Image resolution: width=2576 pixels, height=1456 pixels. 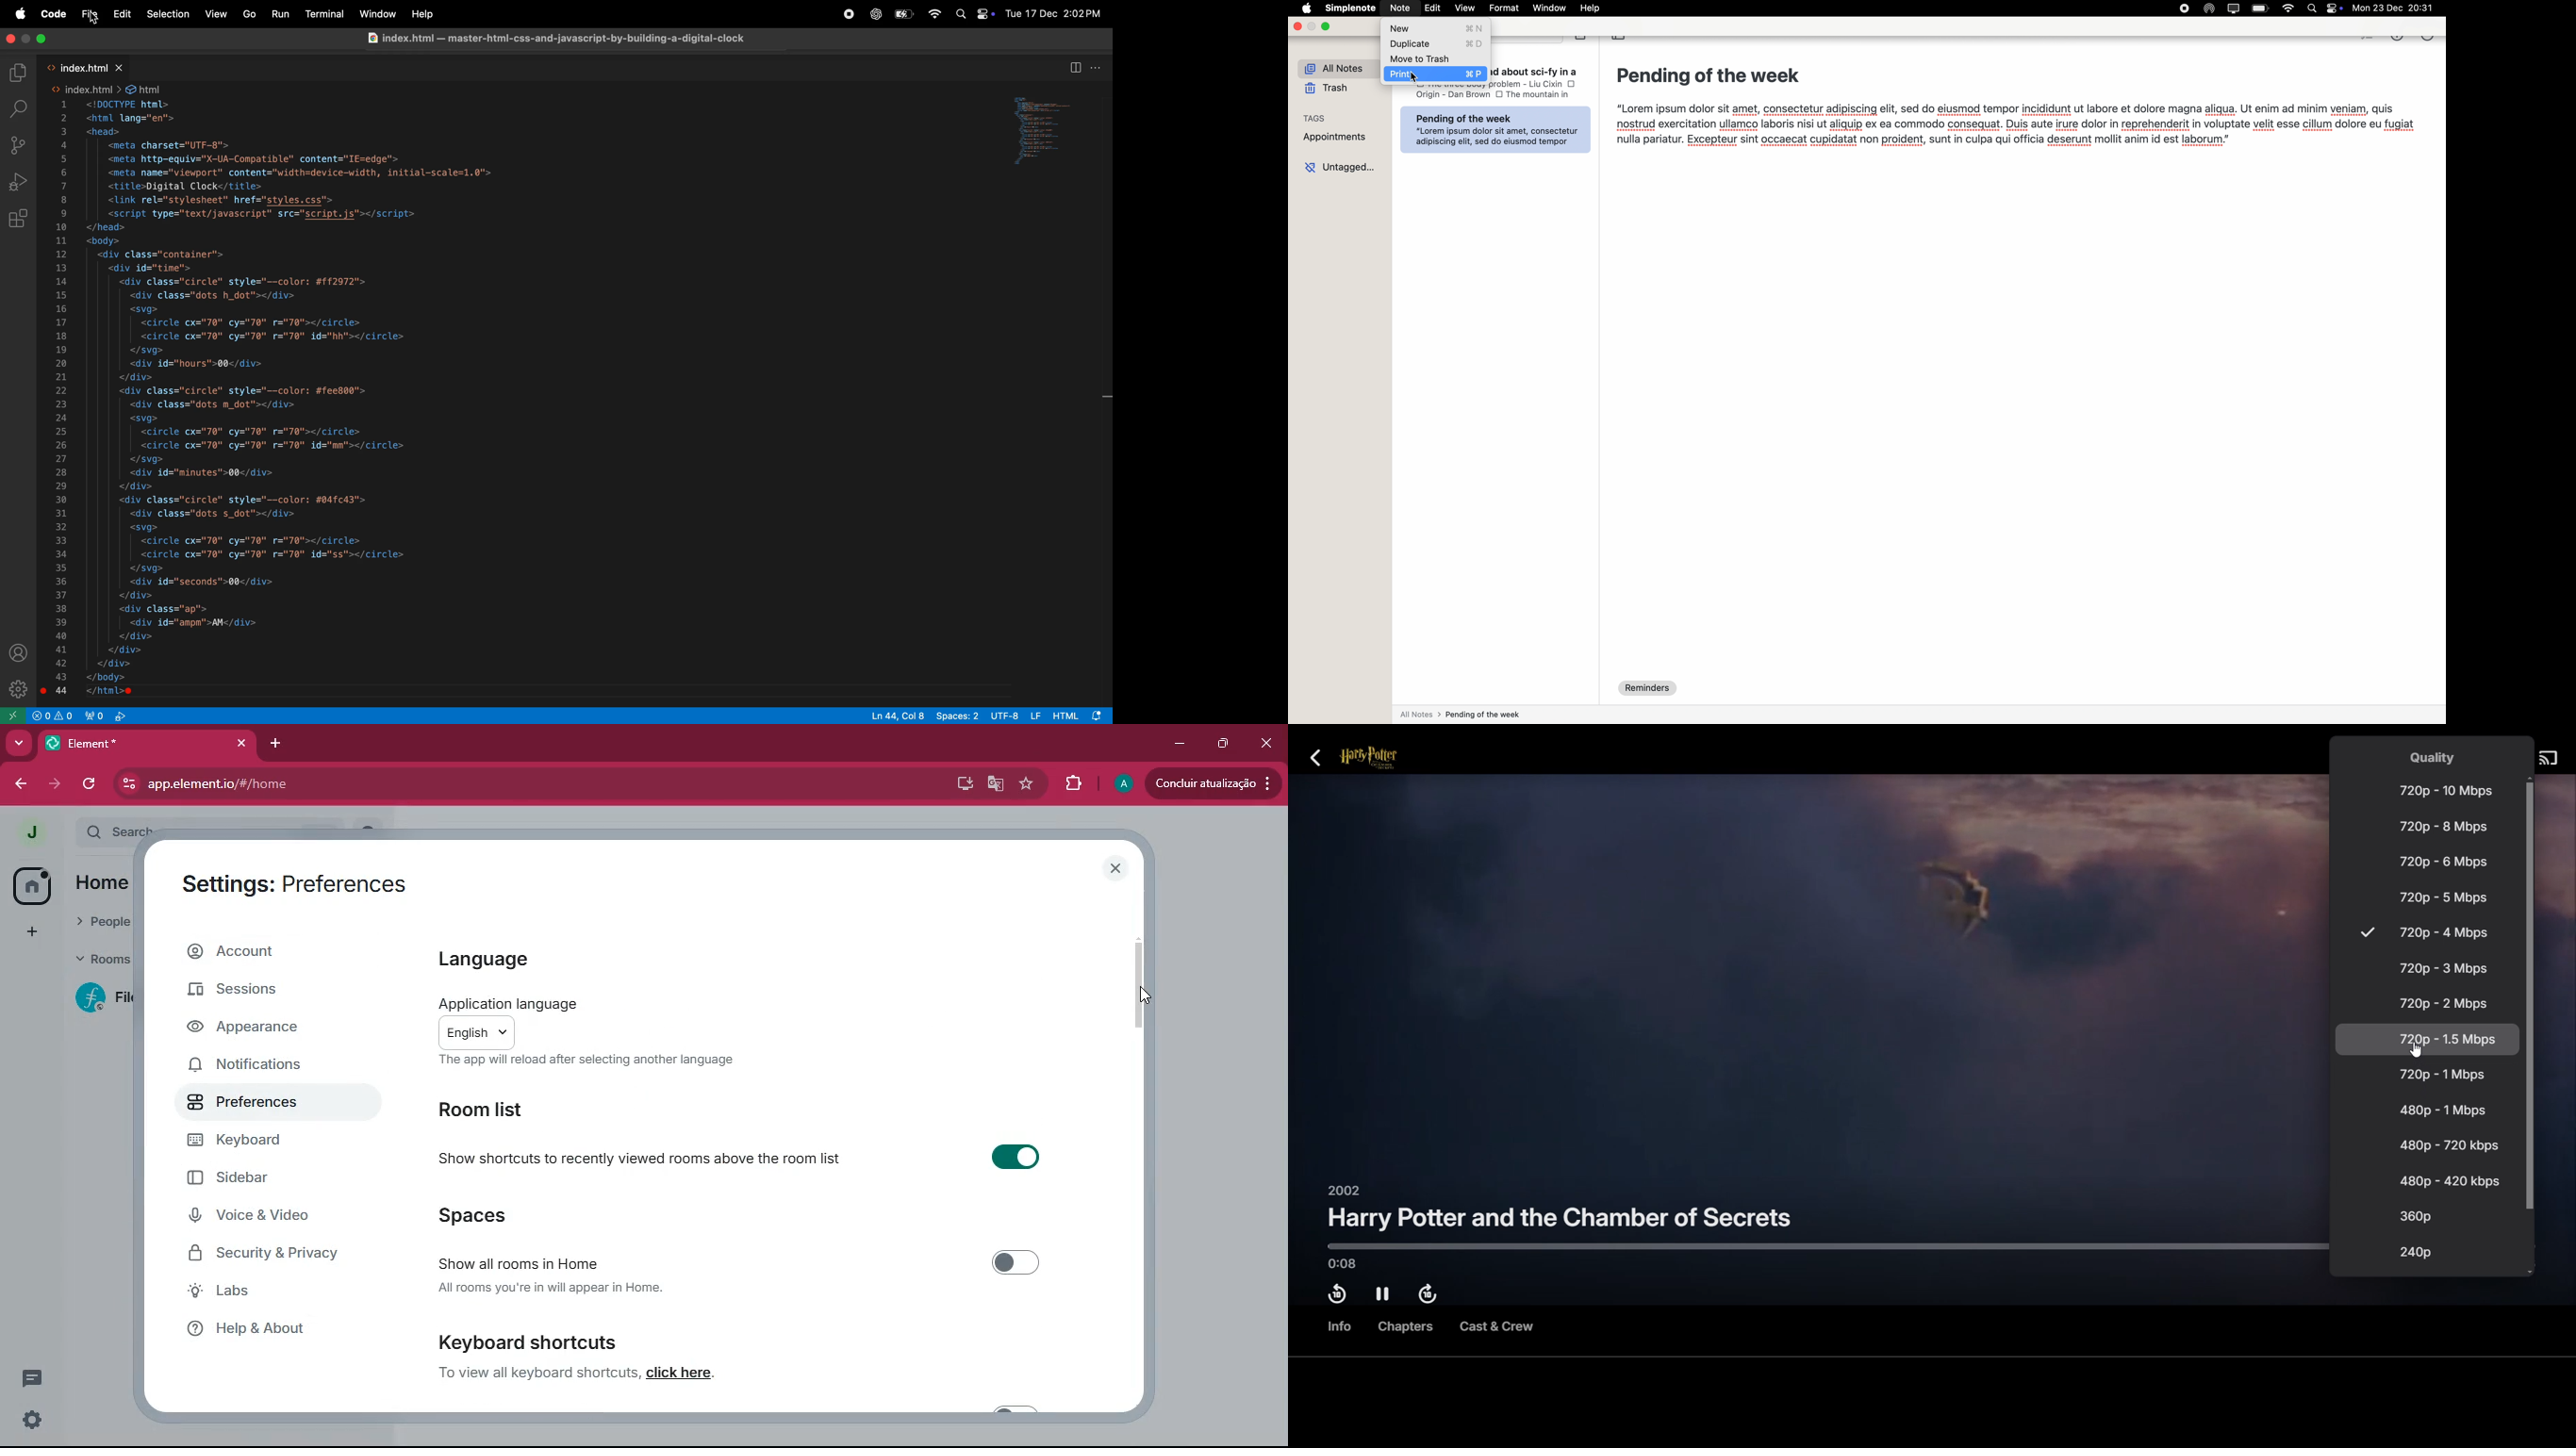 What do you see at coordinates (30, 932) in the screenshot?
I see `add` at bounding box center [30, 932].